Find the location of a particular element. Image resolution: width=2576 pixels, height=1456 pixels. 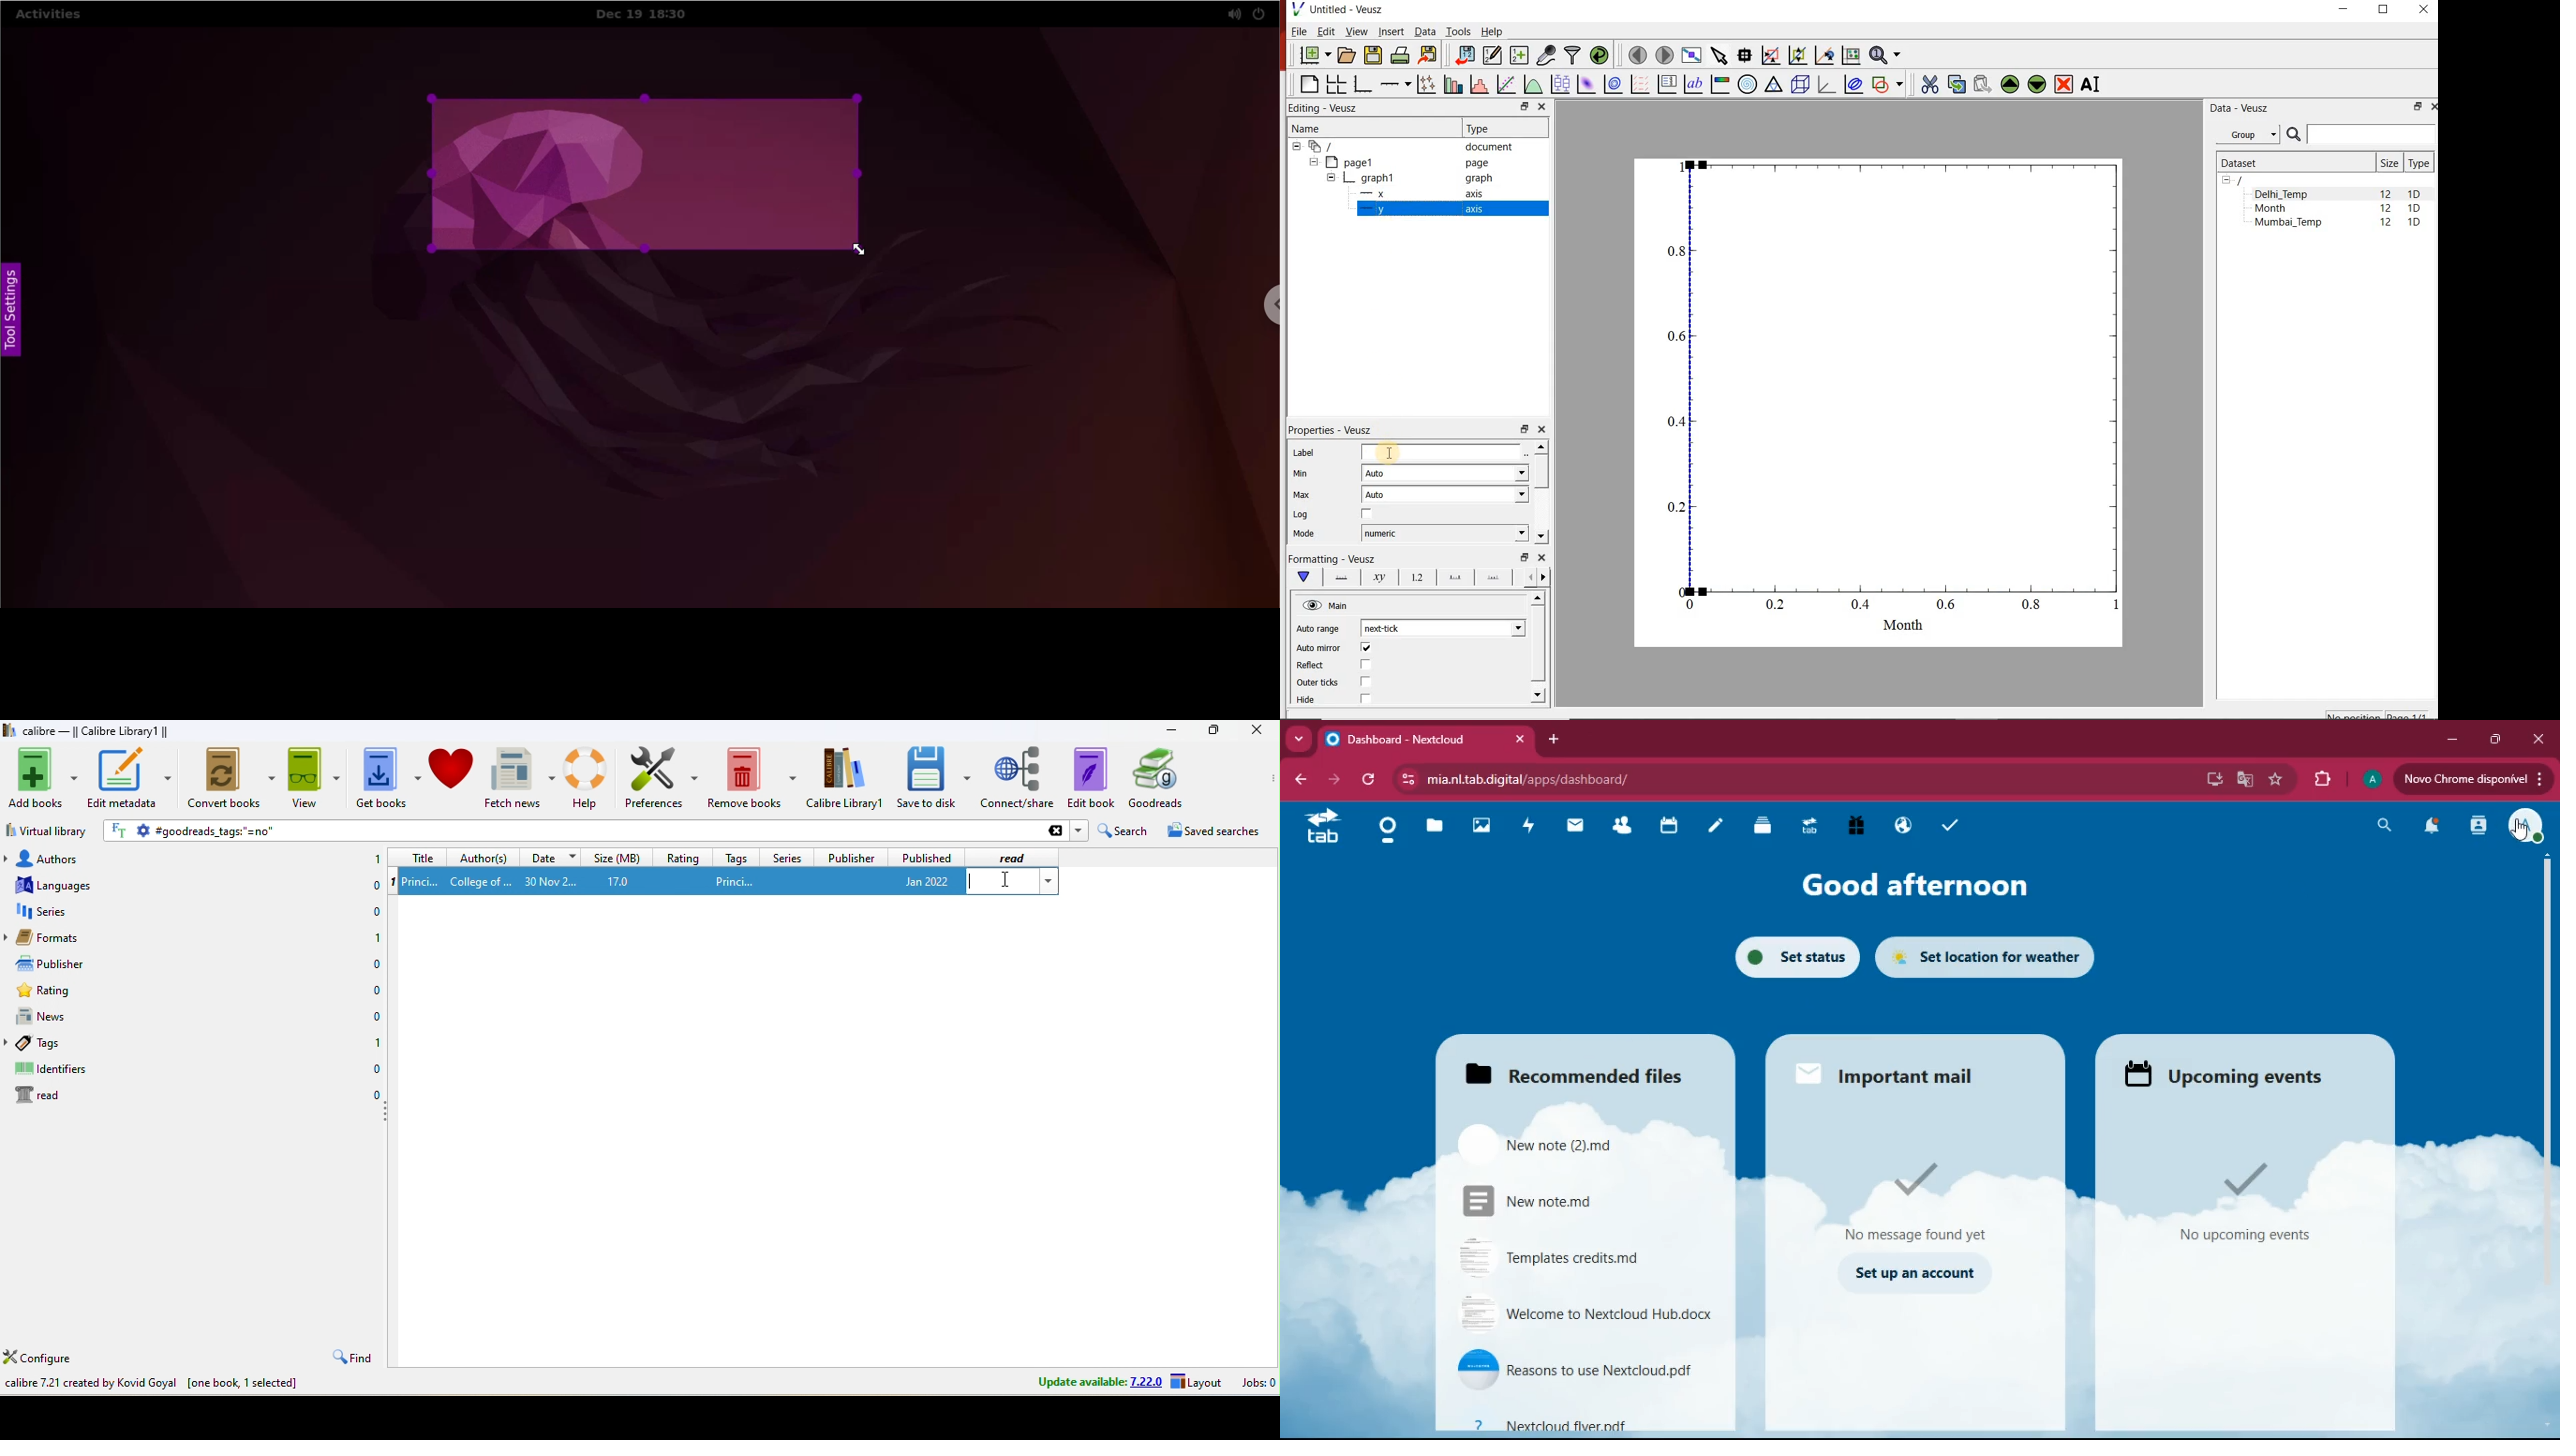

set up is located at coordinates (1908, 1274).